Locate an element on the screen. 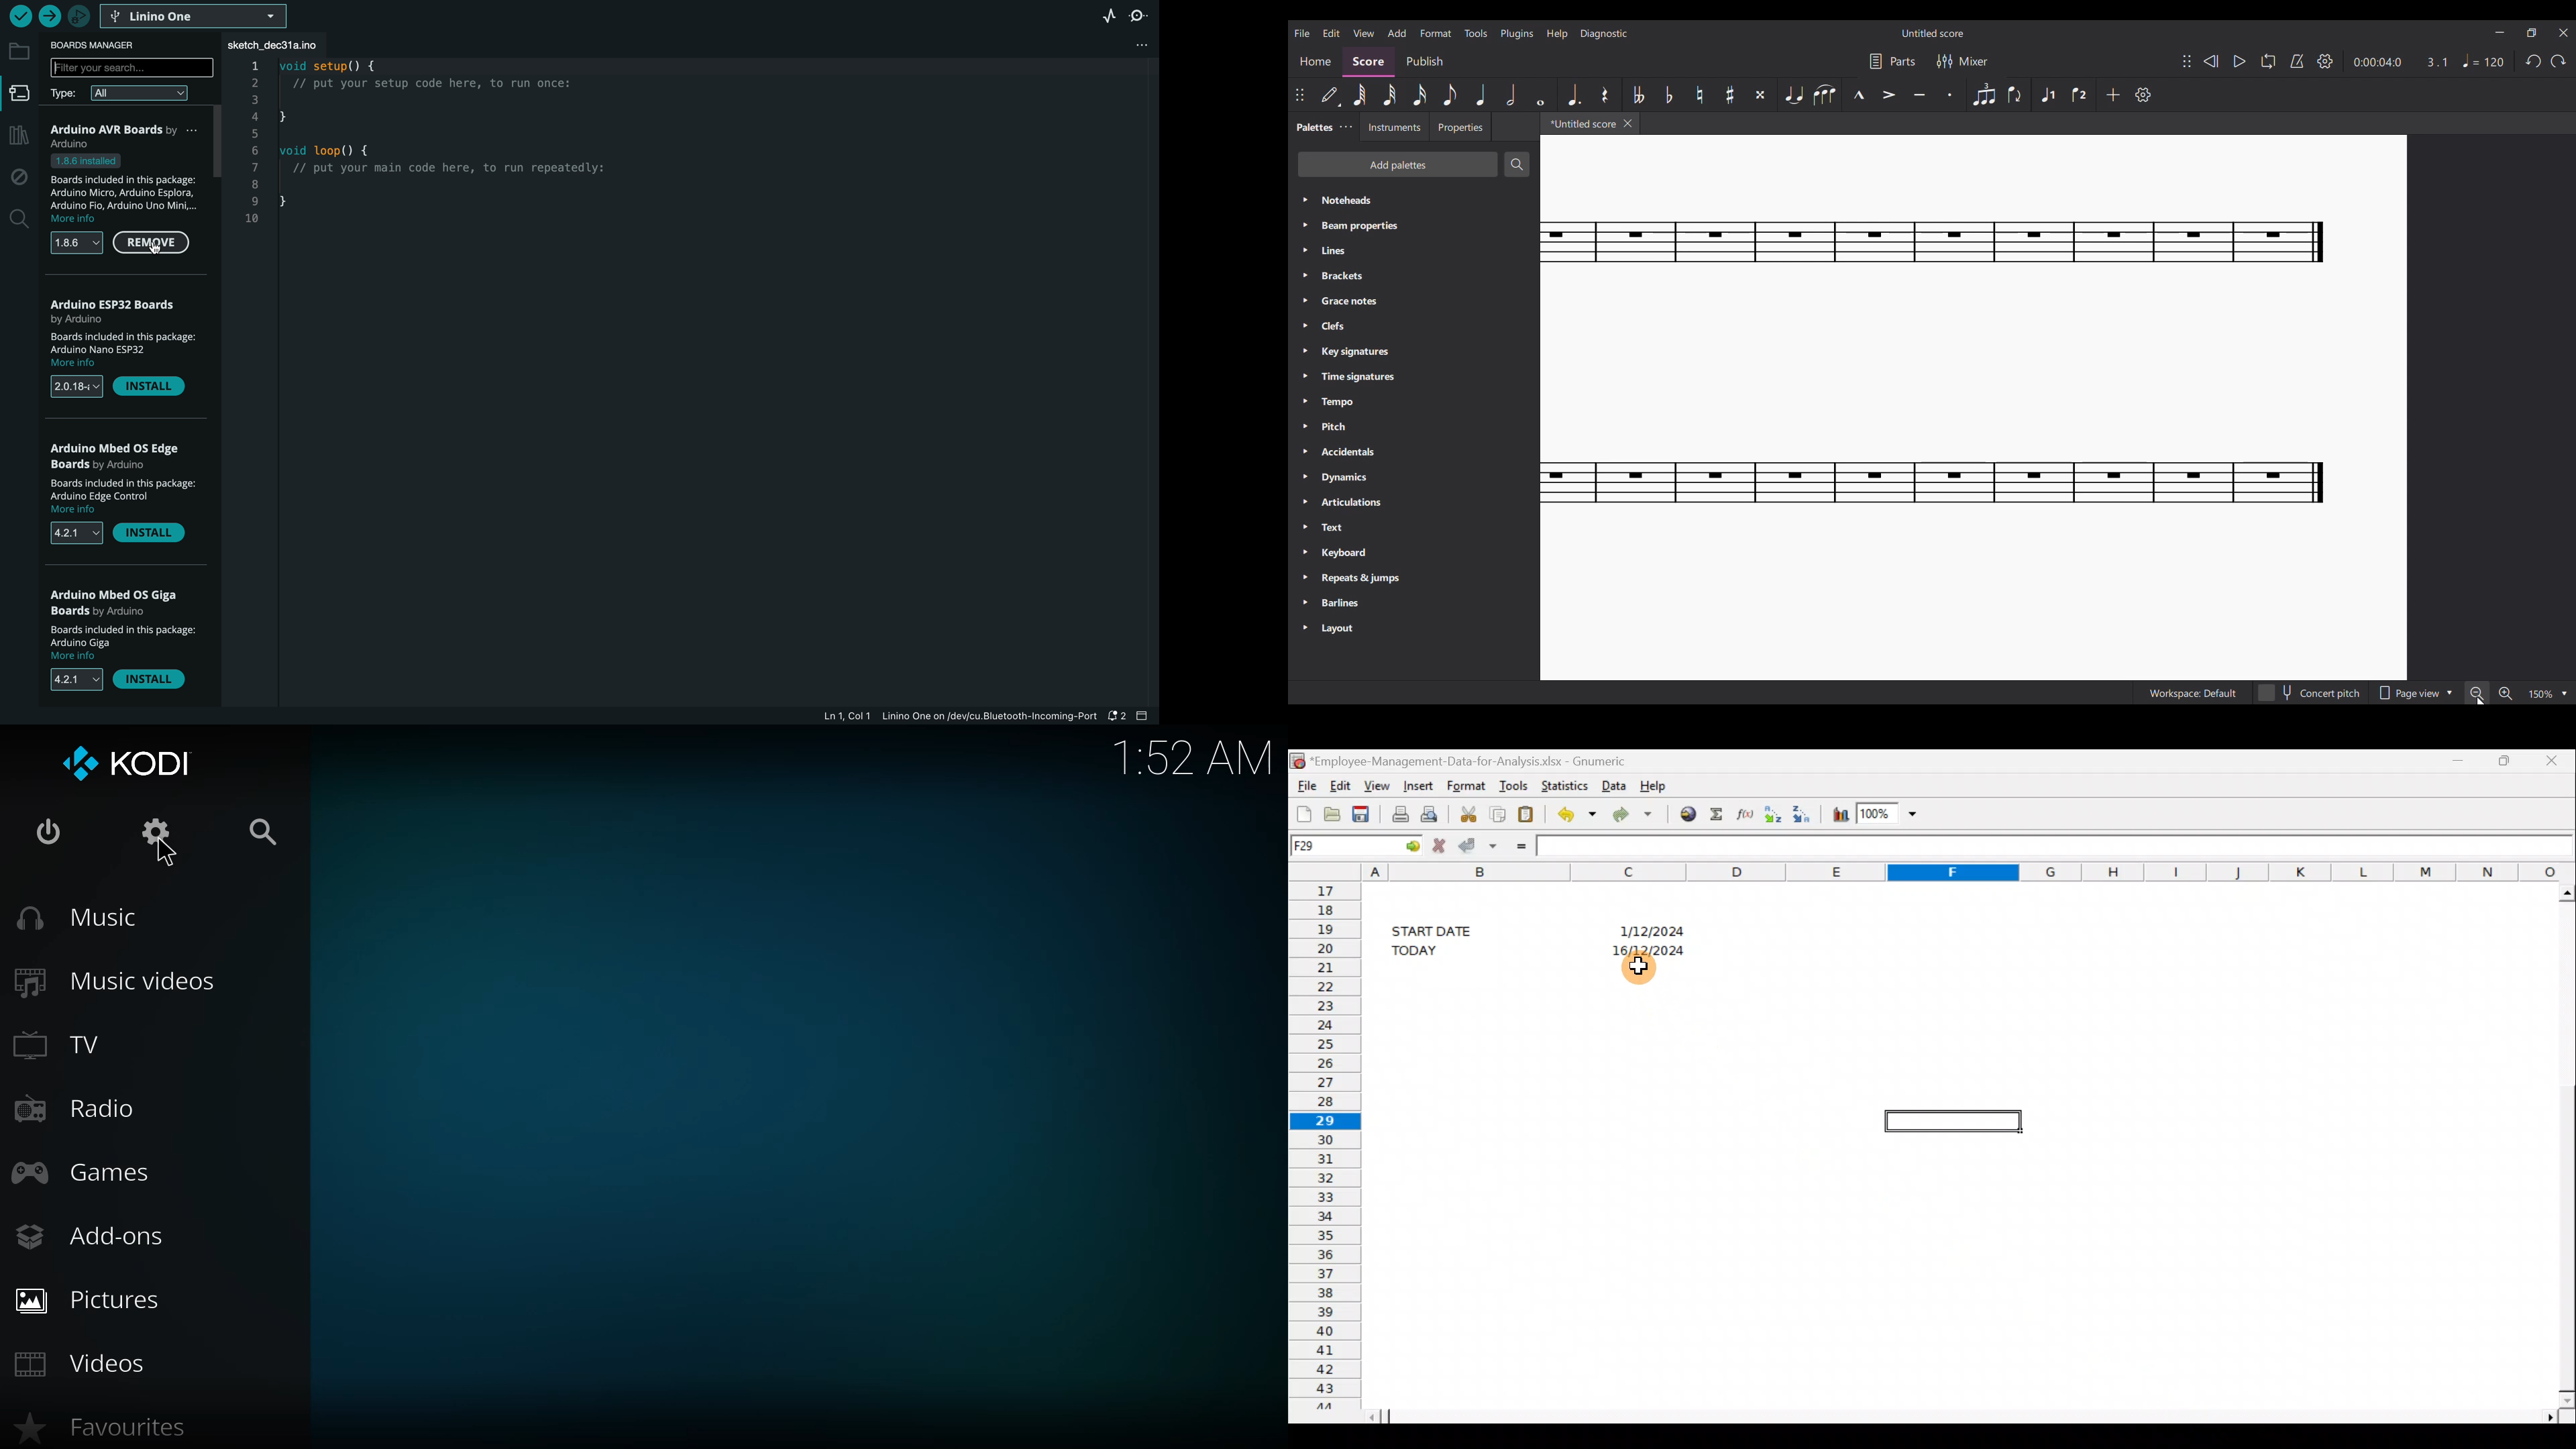 The width and height of the screenshot is (2576, 1456). Copy the selection is located at coordinates (1499, 812).